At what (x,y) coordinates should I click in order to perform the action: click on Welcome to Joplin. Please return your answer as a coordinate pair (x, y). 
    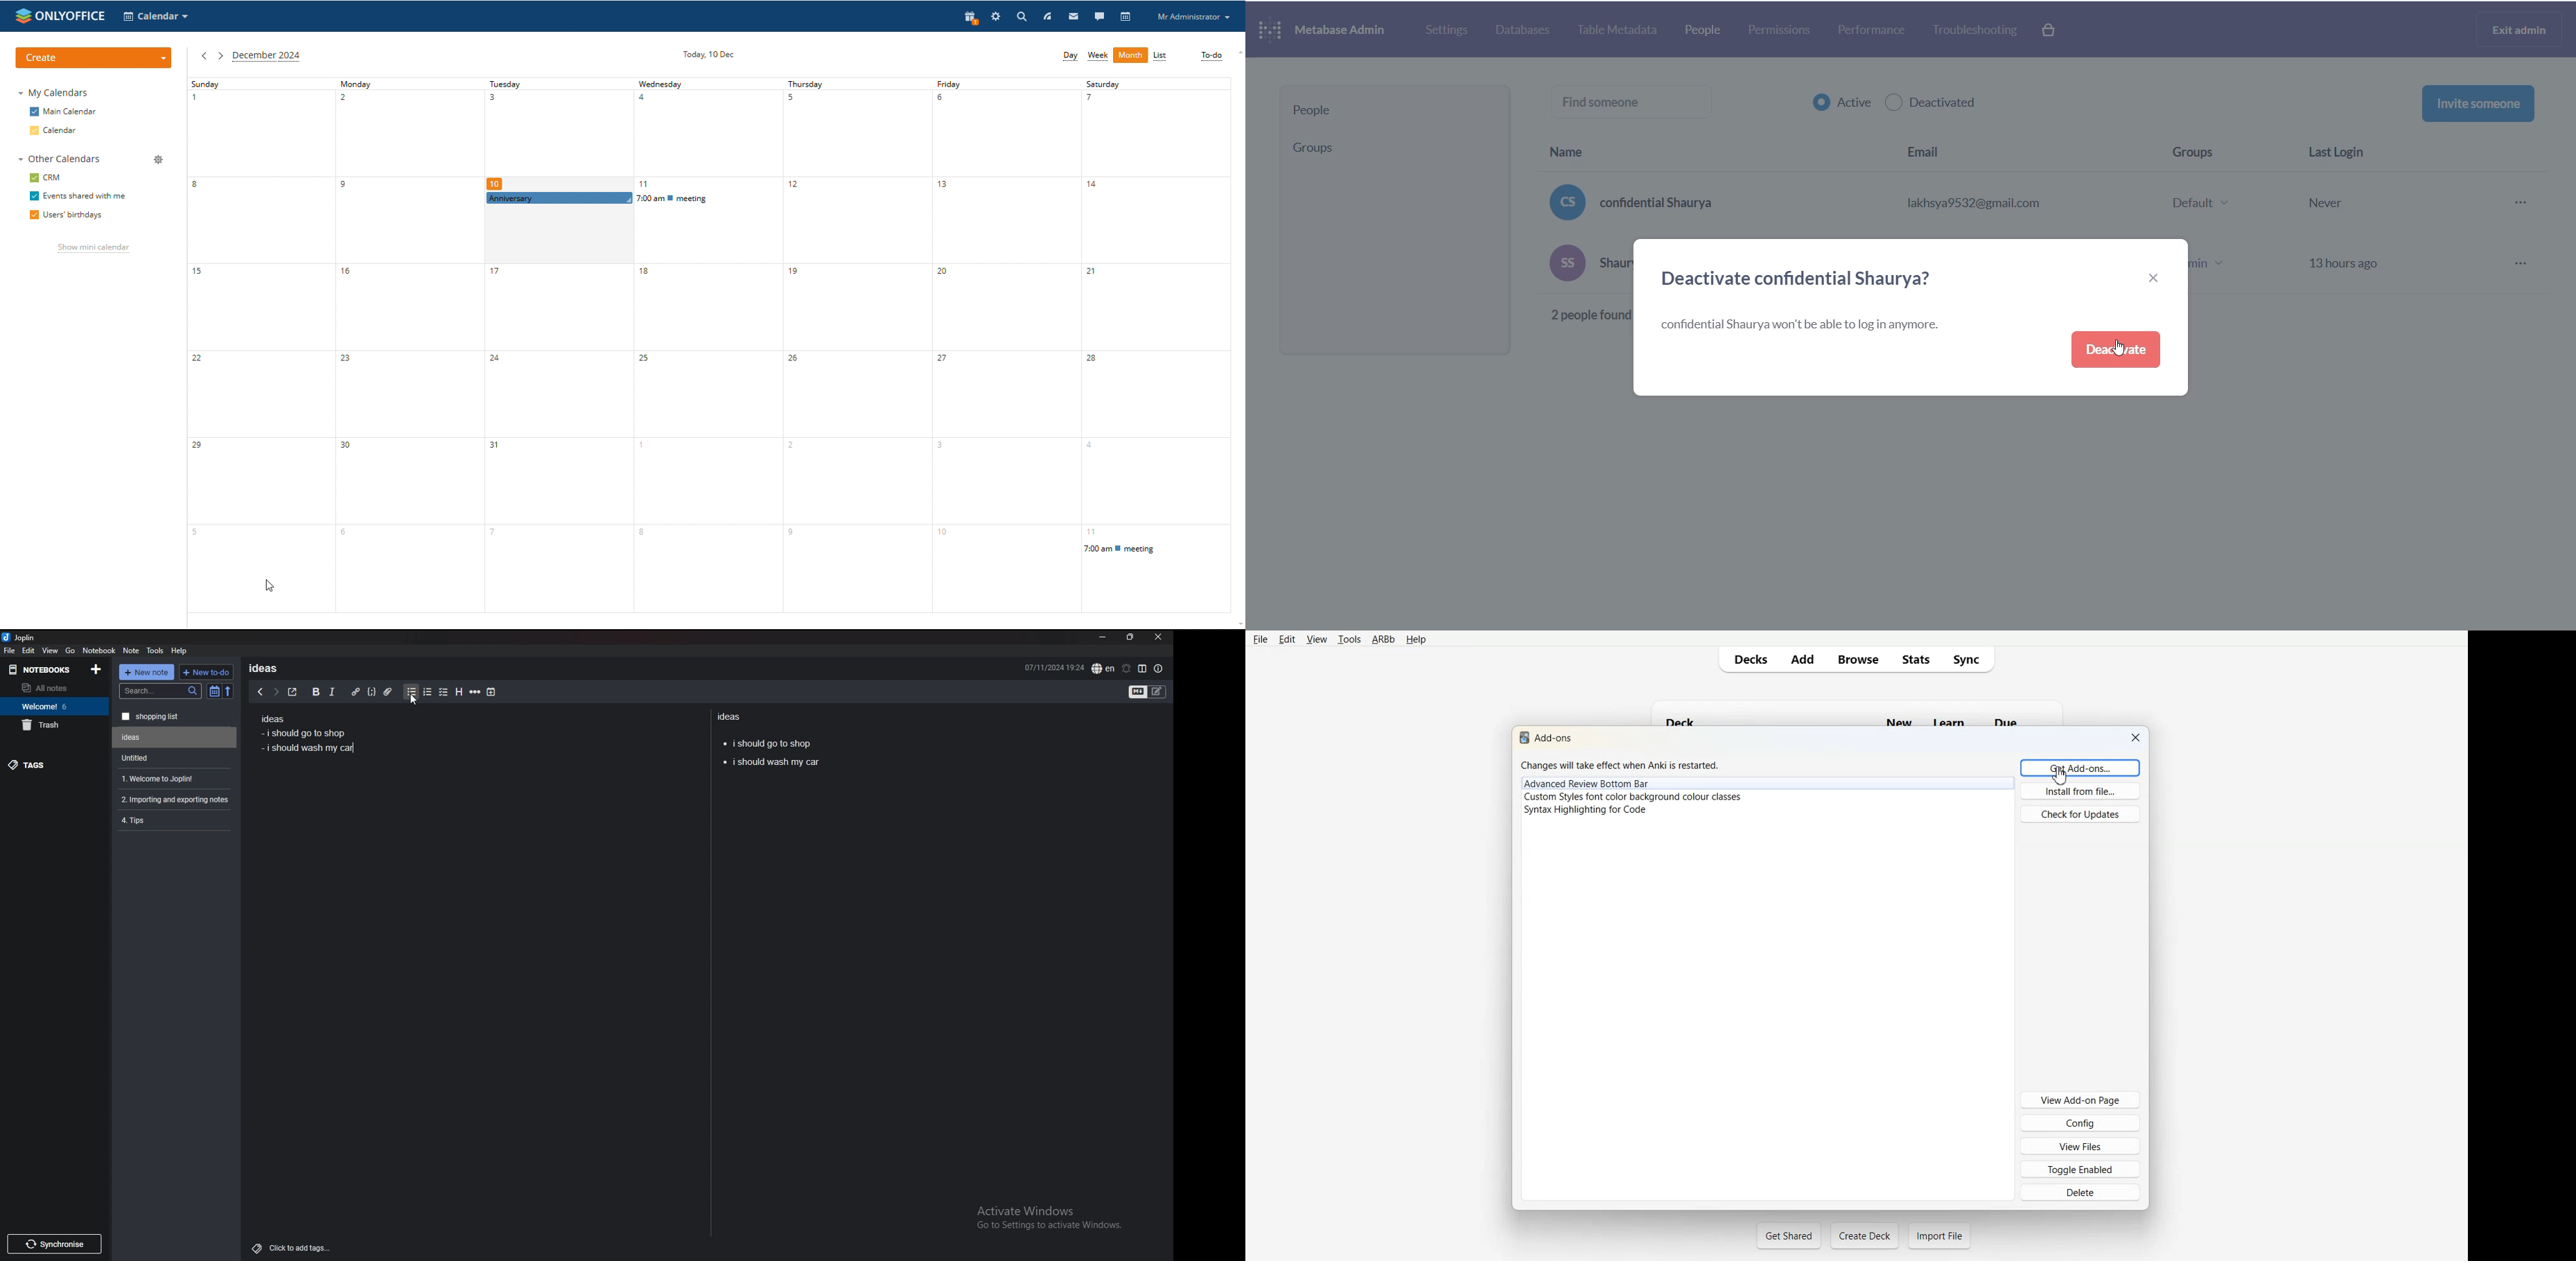
    Looking at the image, I should click on (172, 778).